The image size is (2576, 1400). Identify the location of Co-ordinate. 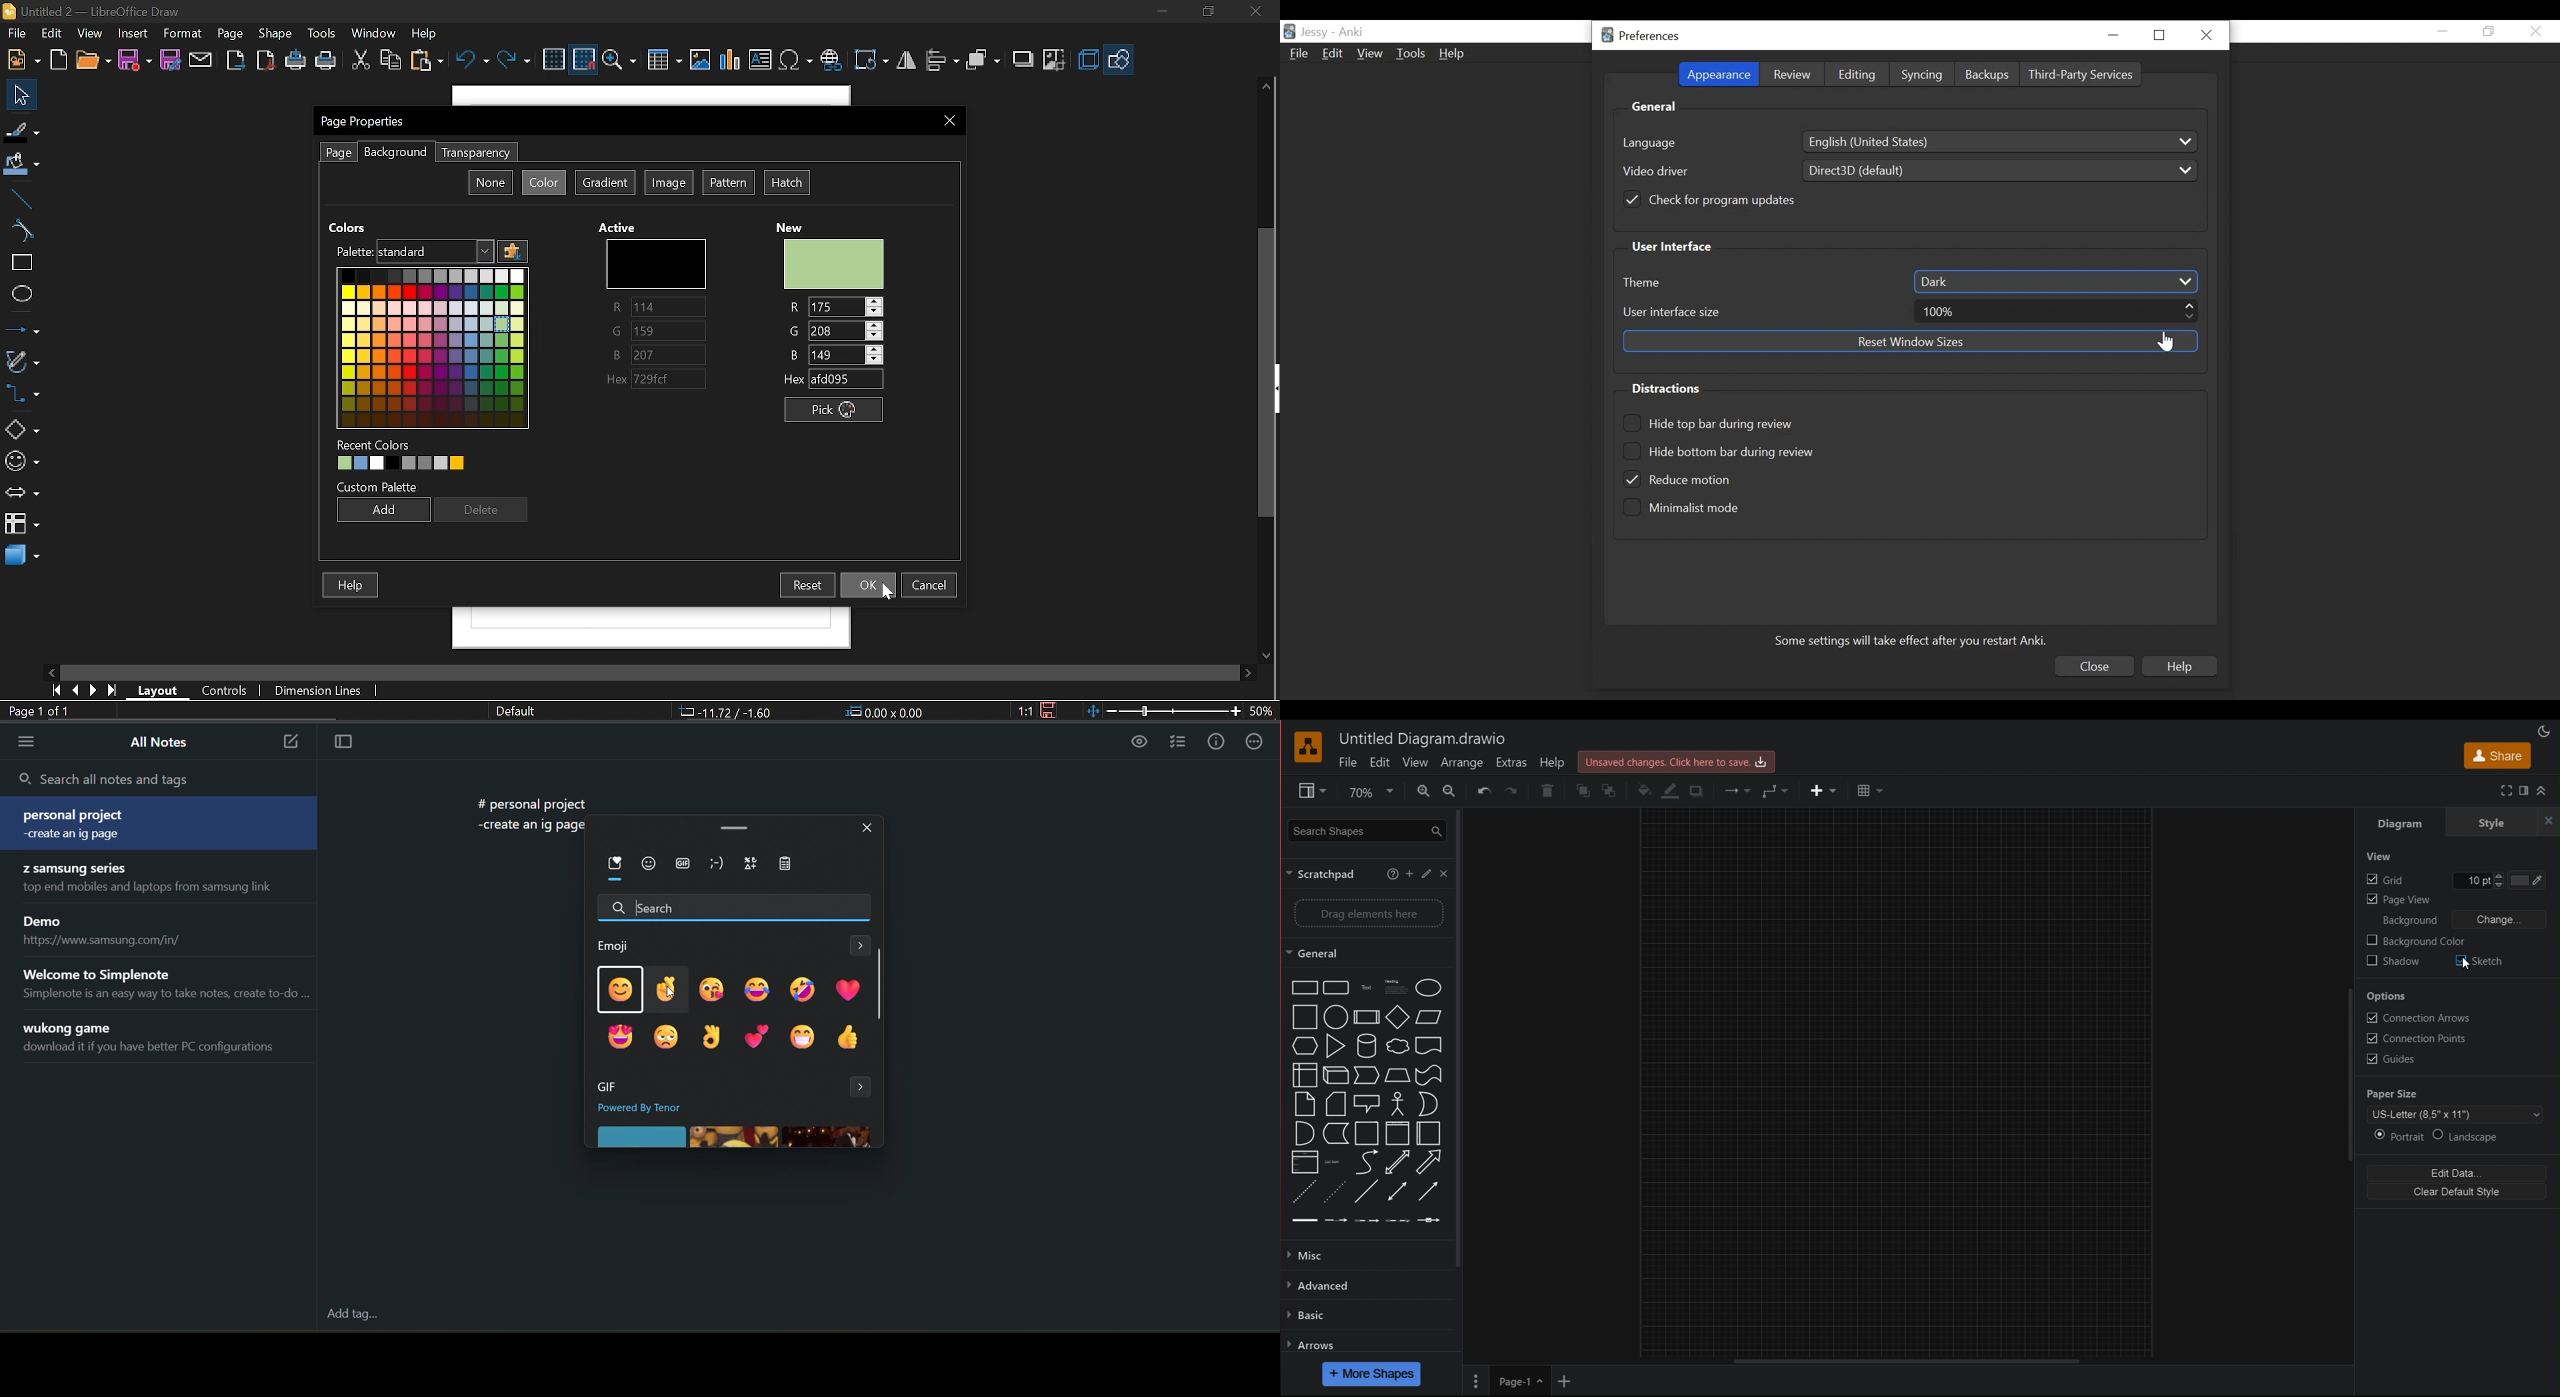
(725, 711).